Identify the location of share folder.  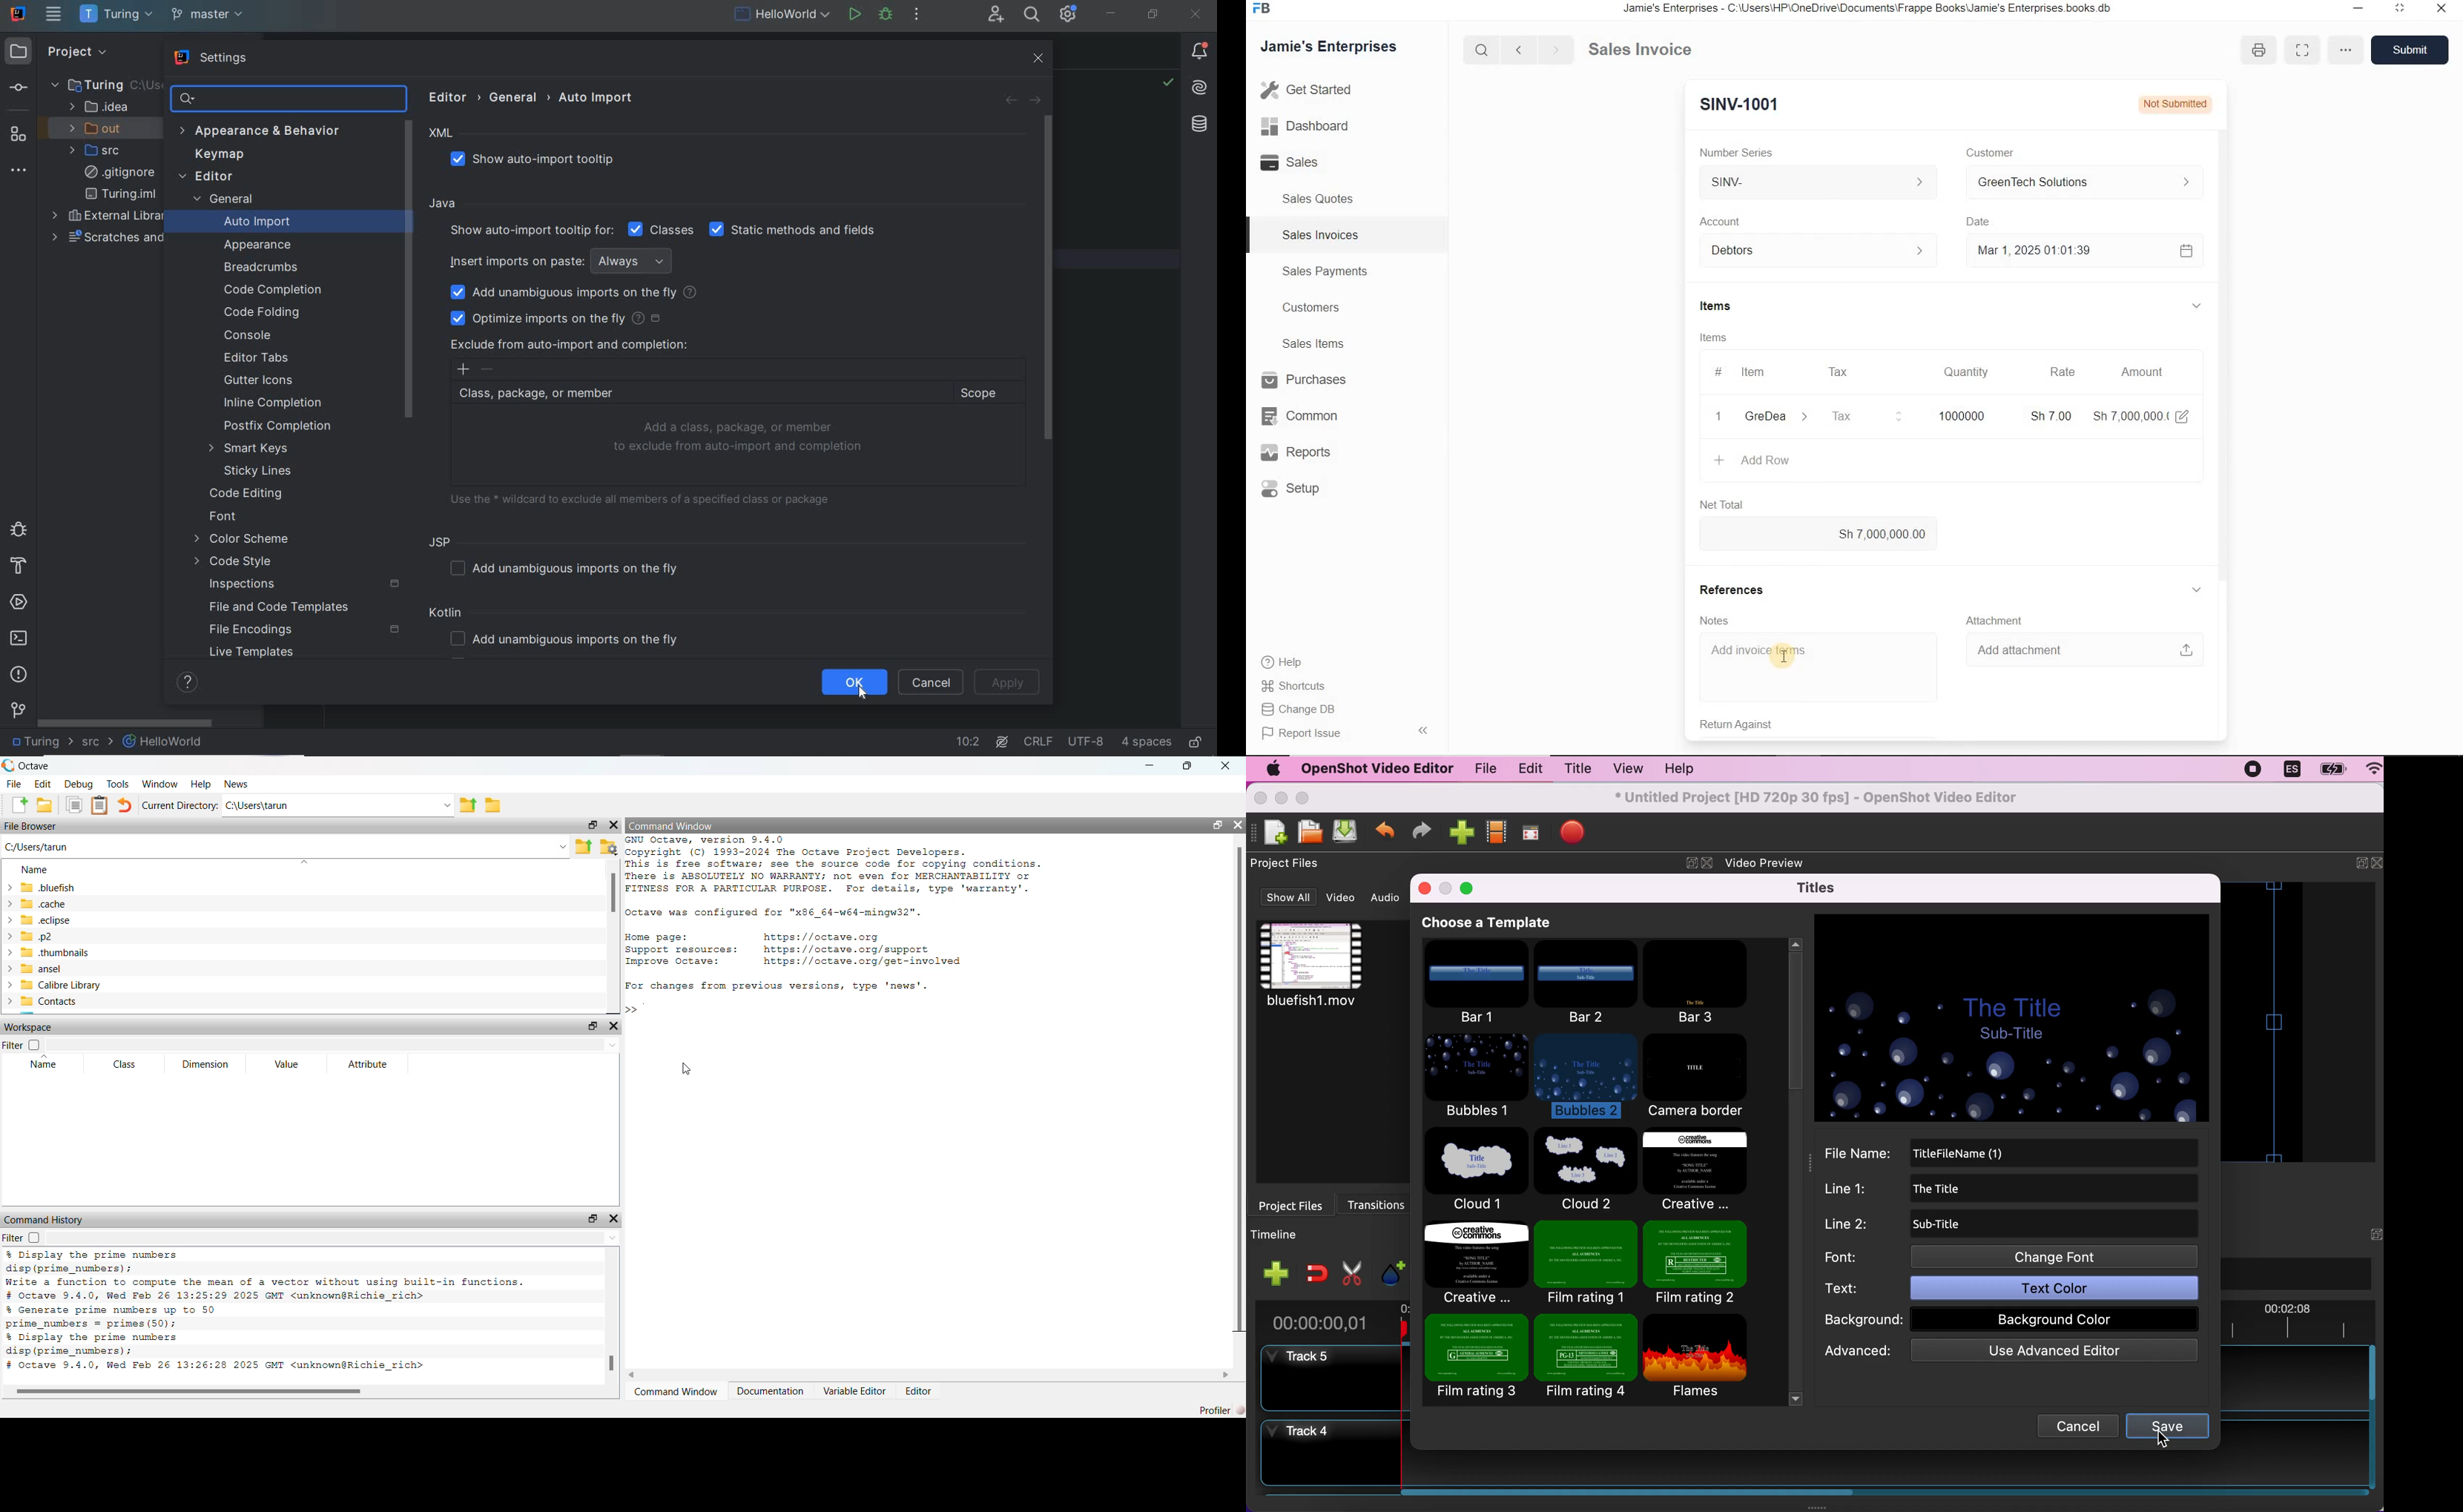
(467, 806).